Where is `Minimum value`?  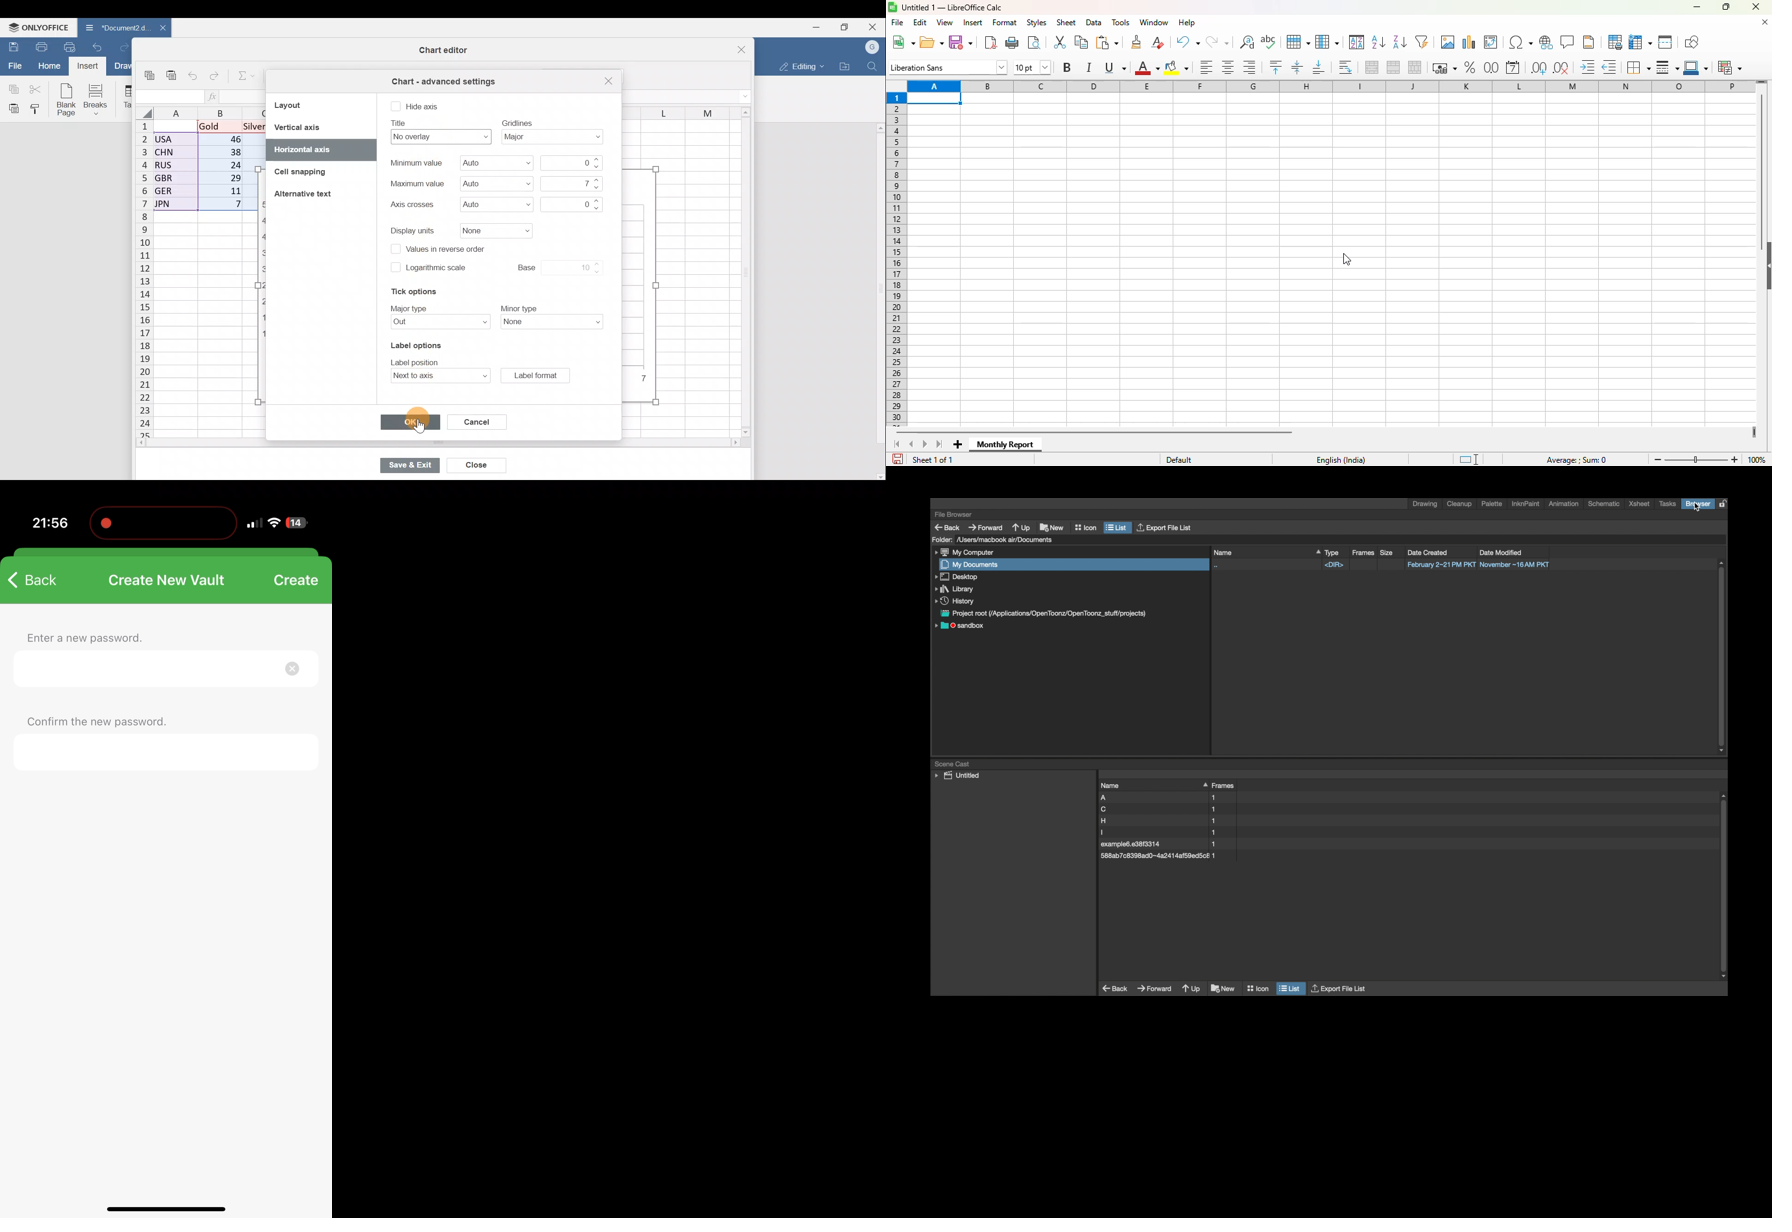
Minimum value is located at coordinates (493, 165).